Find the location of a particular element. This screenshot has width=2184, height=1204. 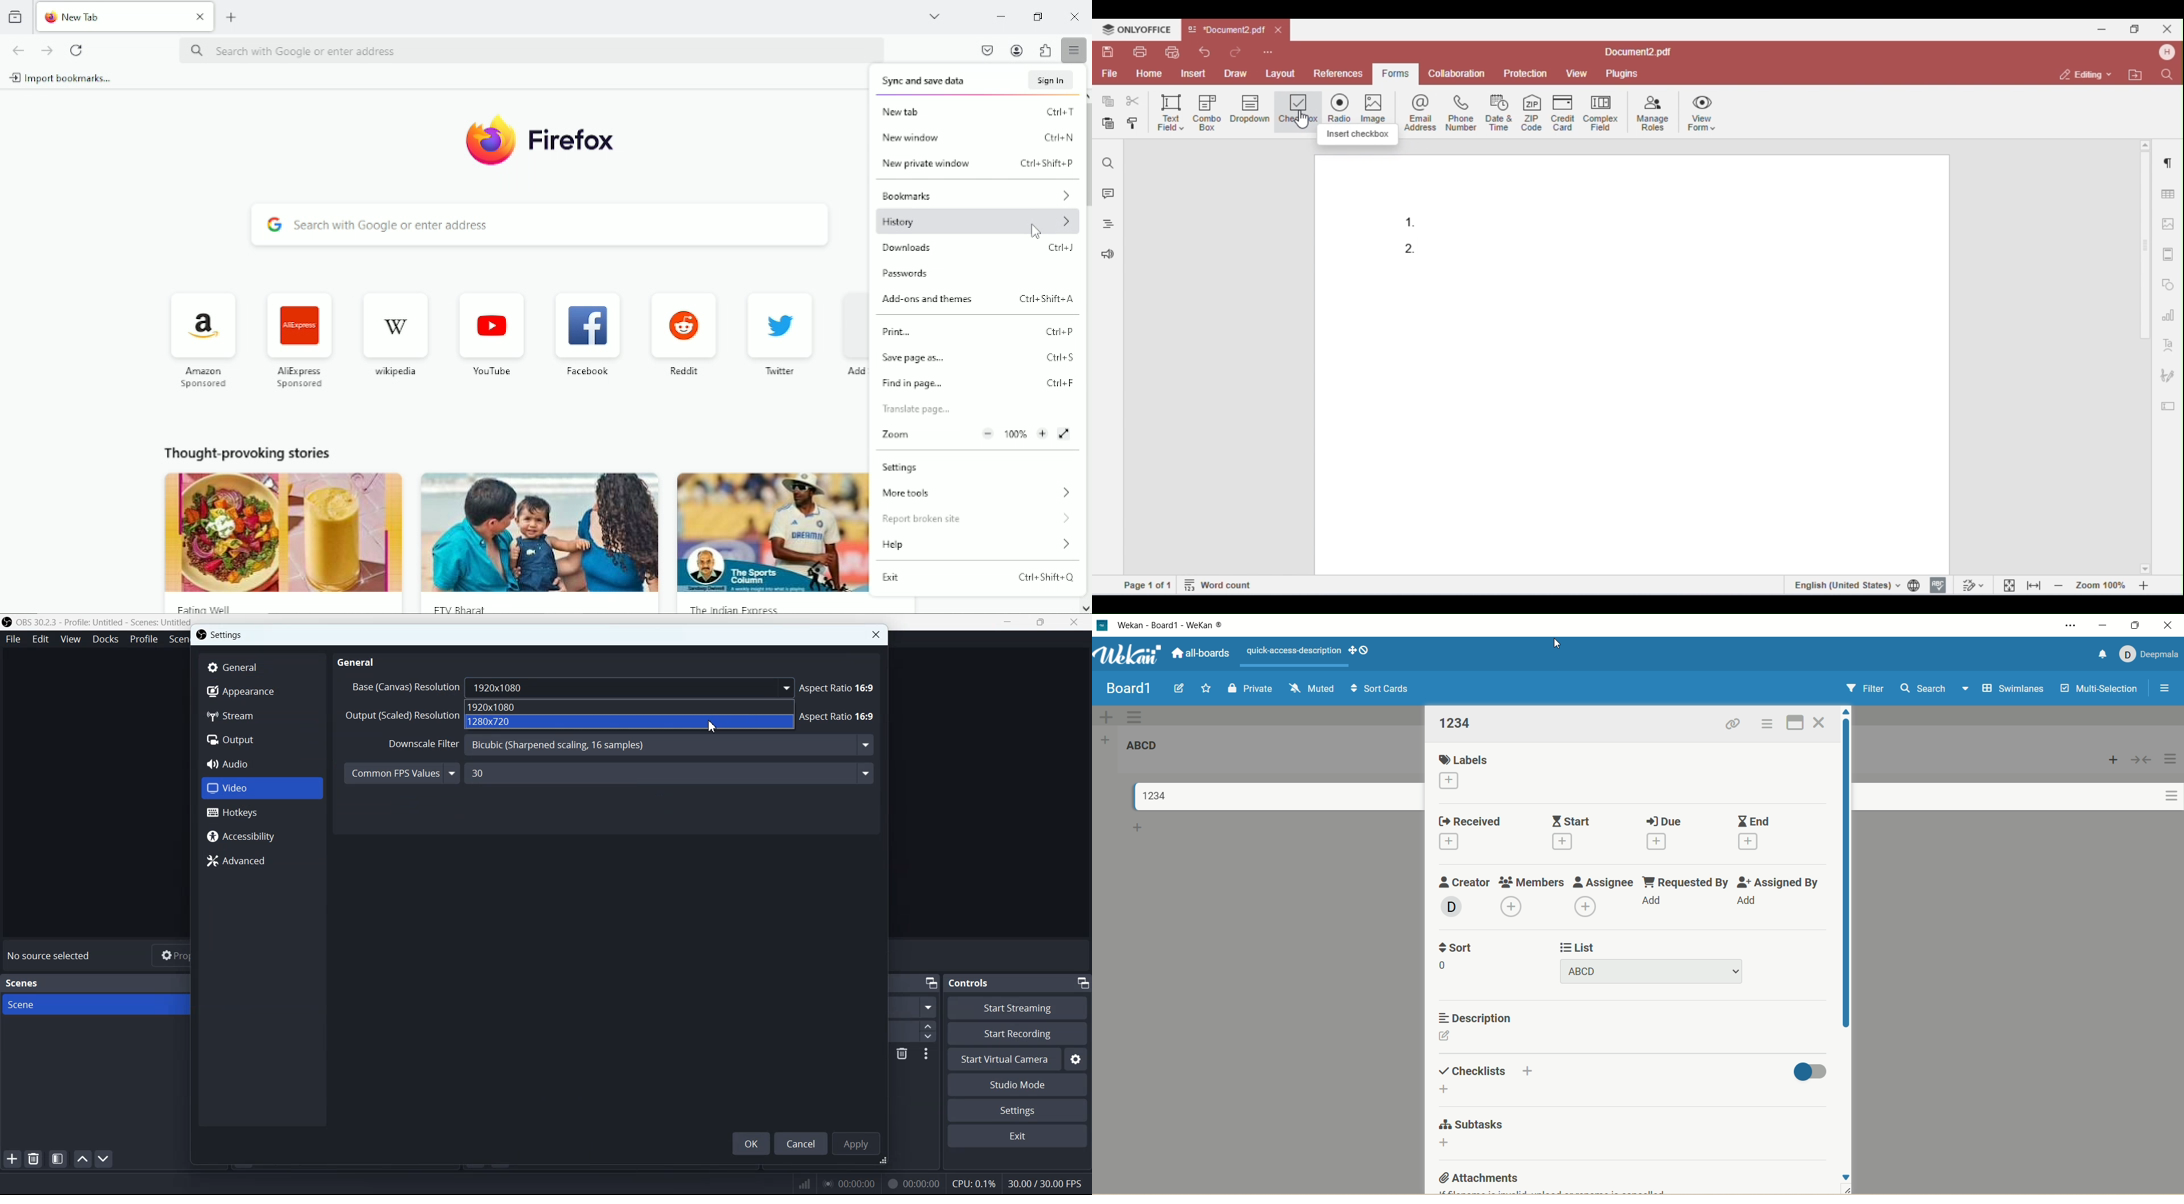

more tools is located at coordinates (978, 493).